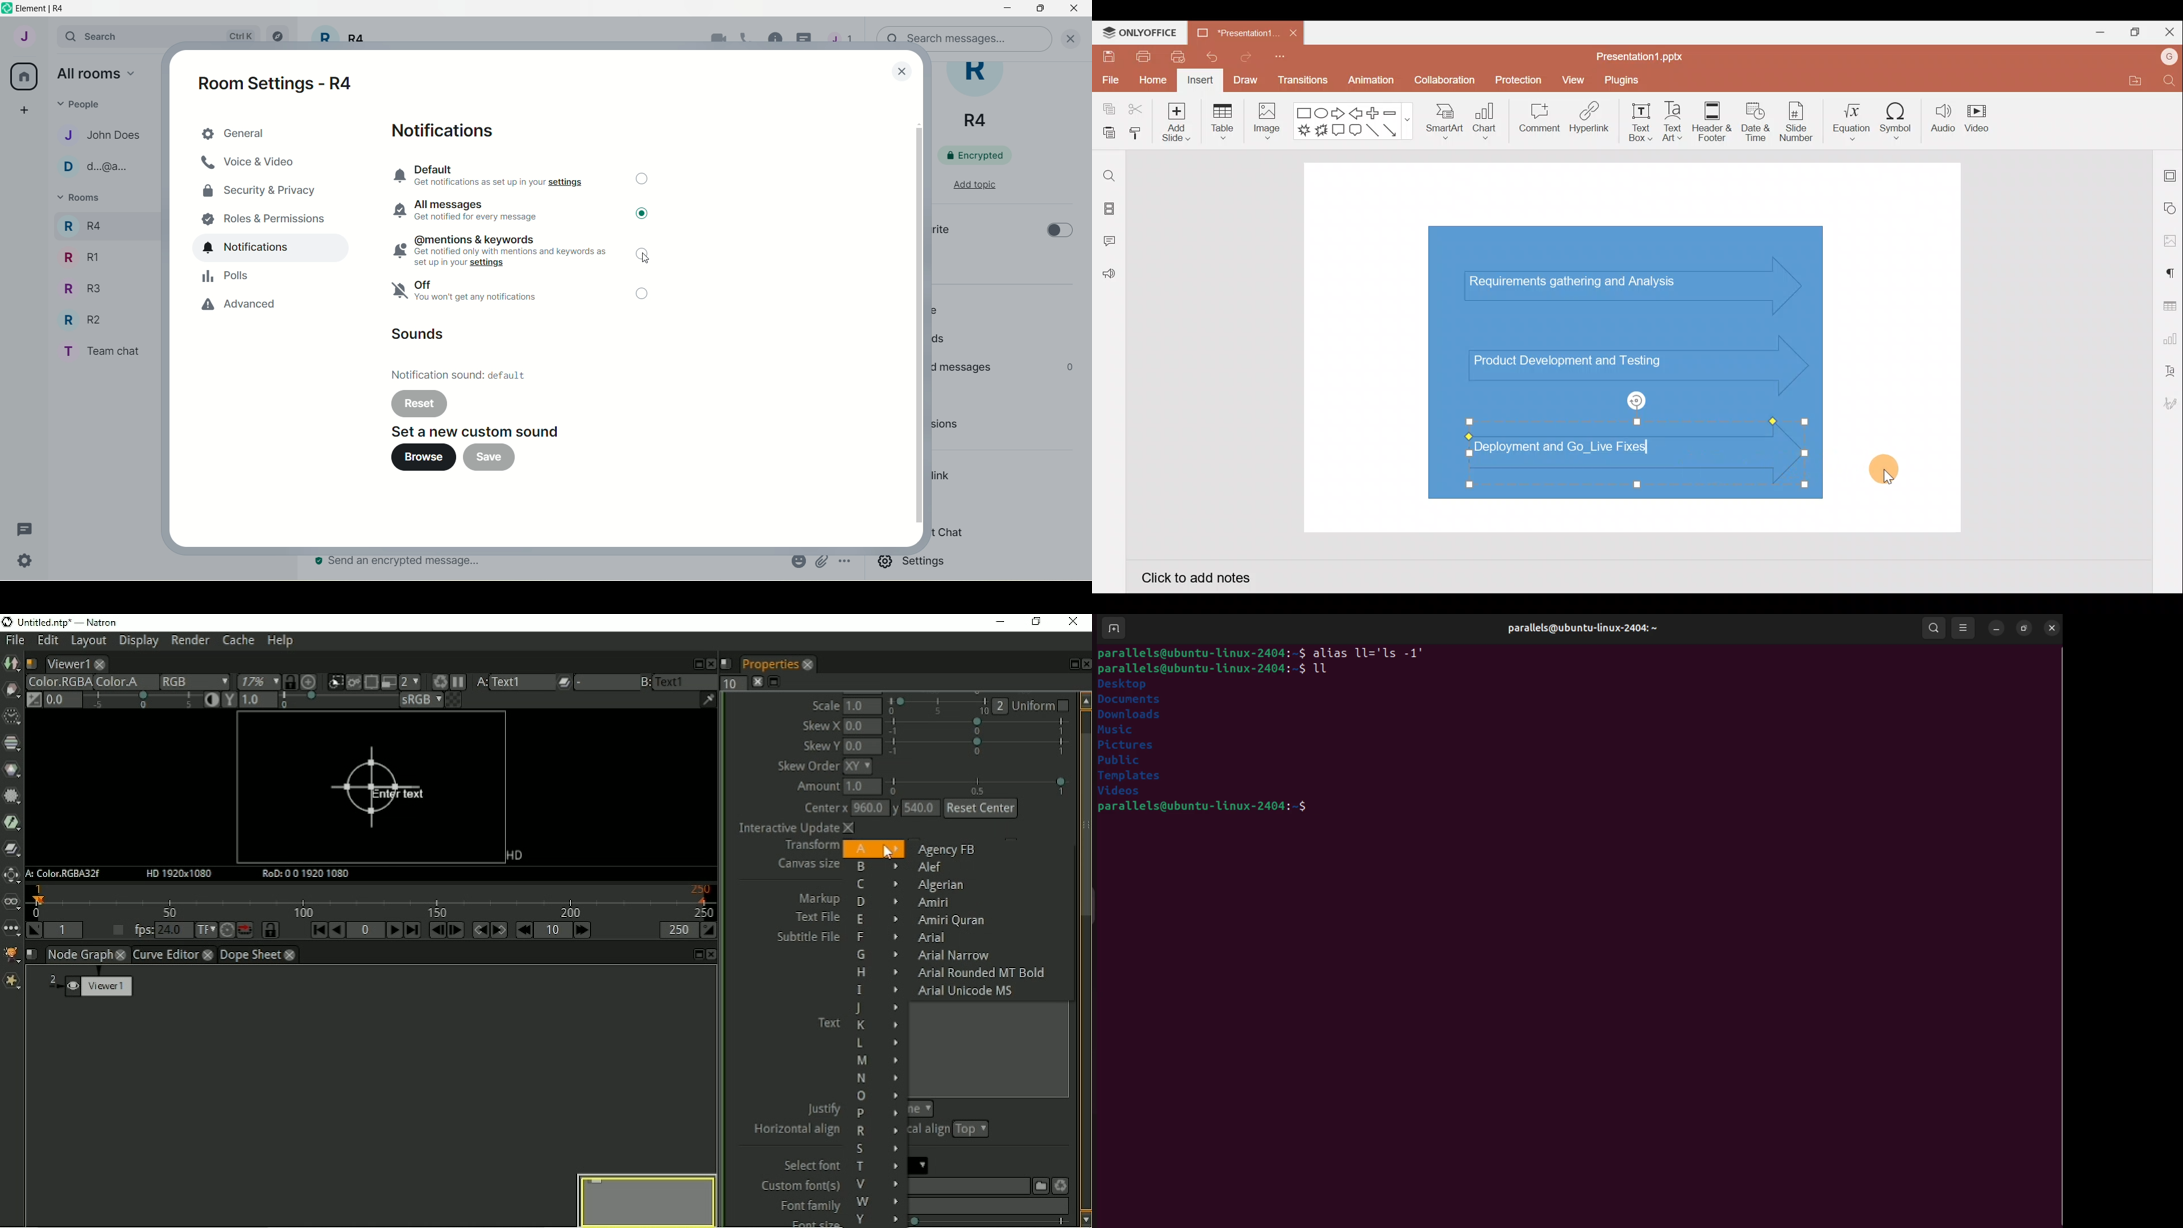  I want to click on pinned messages, so click(962, 367).